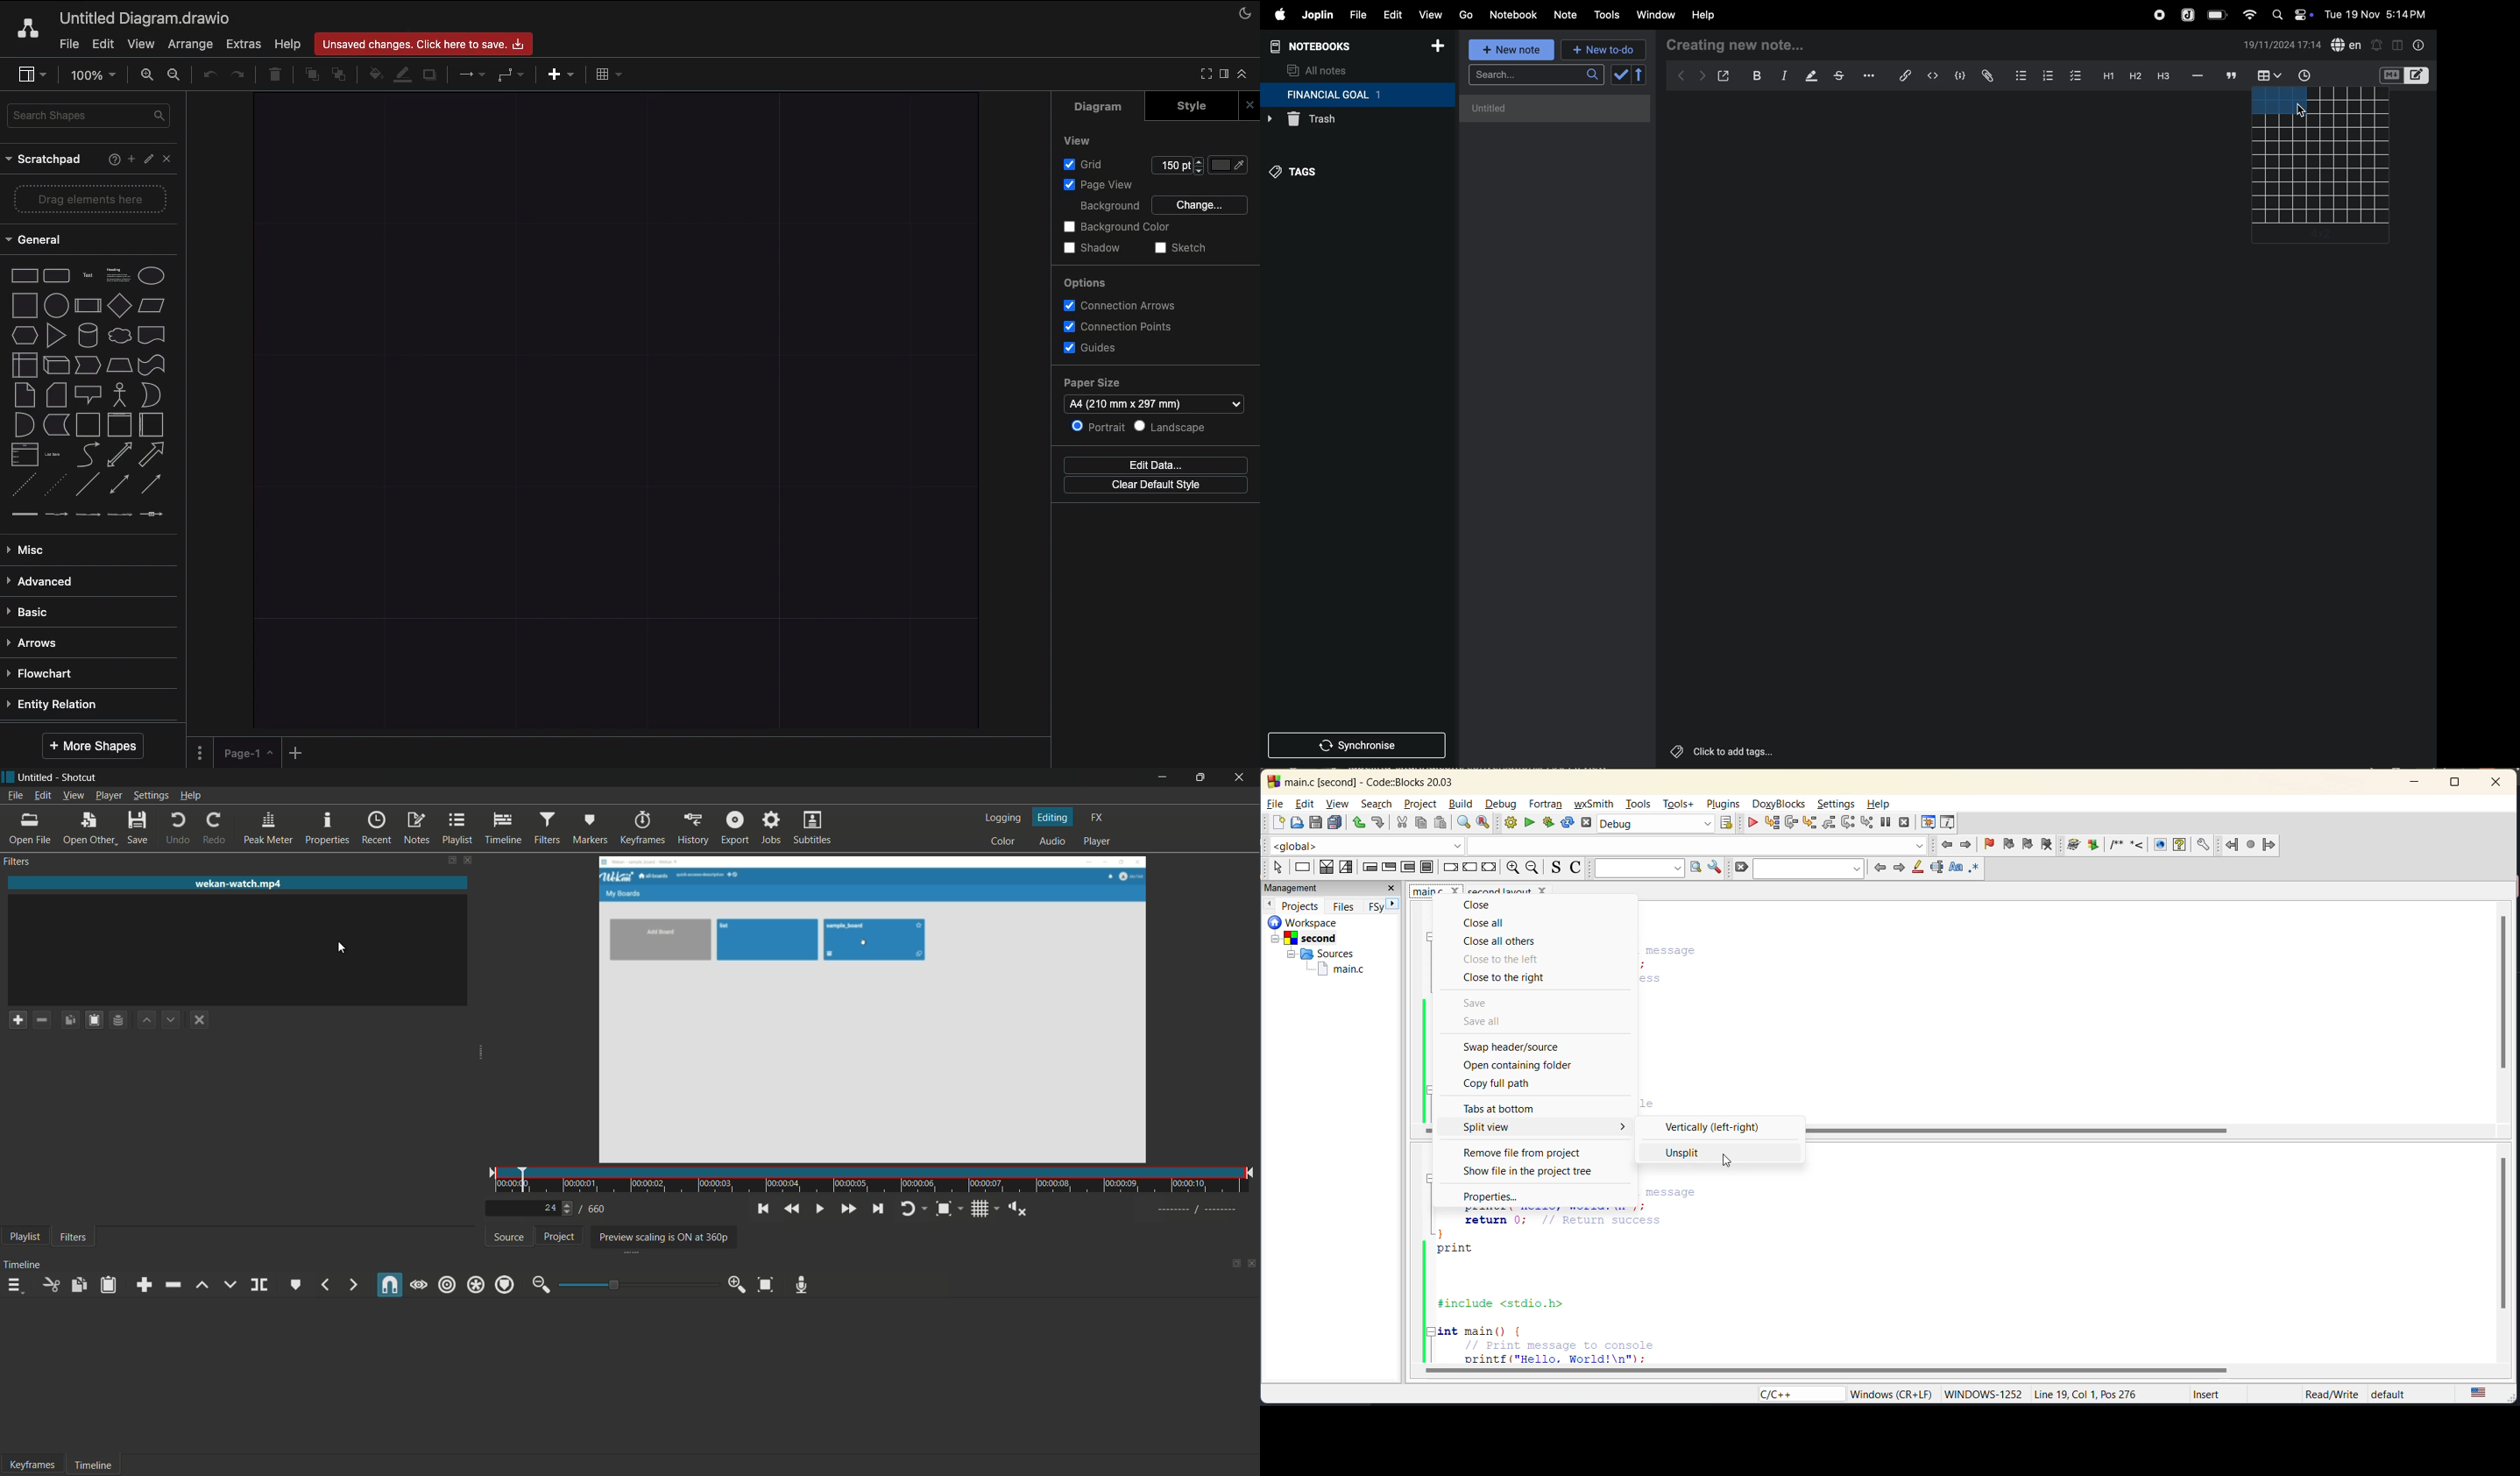 This screenshot has height=1484, width=2520. Describe the element at coordinates (175, 1285) in the screenshot. I see `ripple delete` at that location.